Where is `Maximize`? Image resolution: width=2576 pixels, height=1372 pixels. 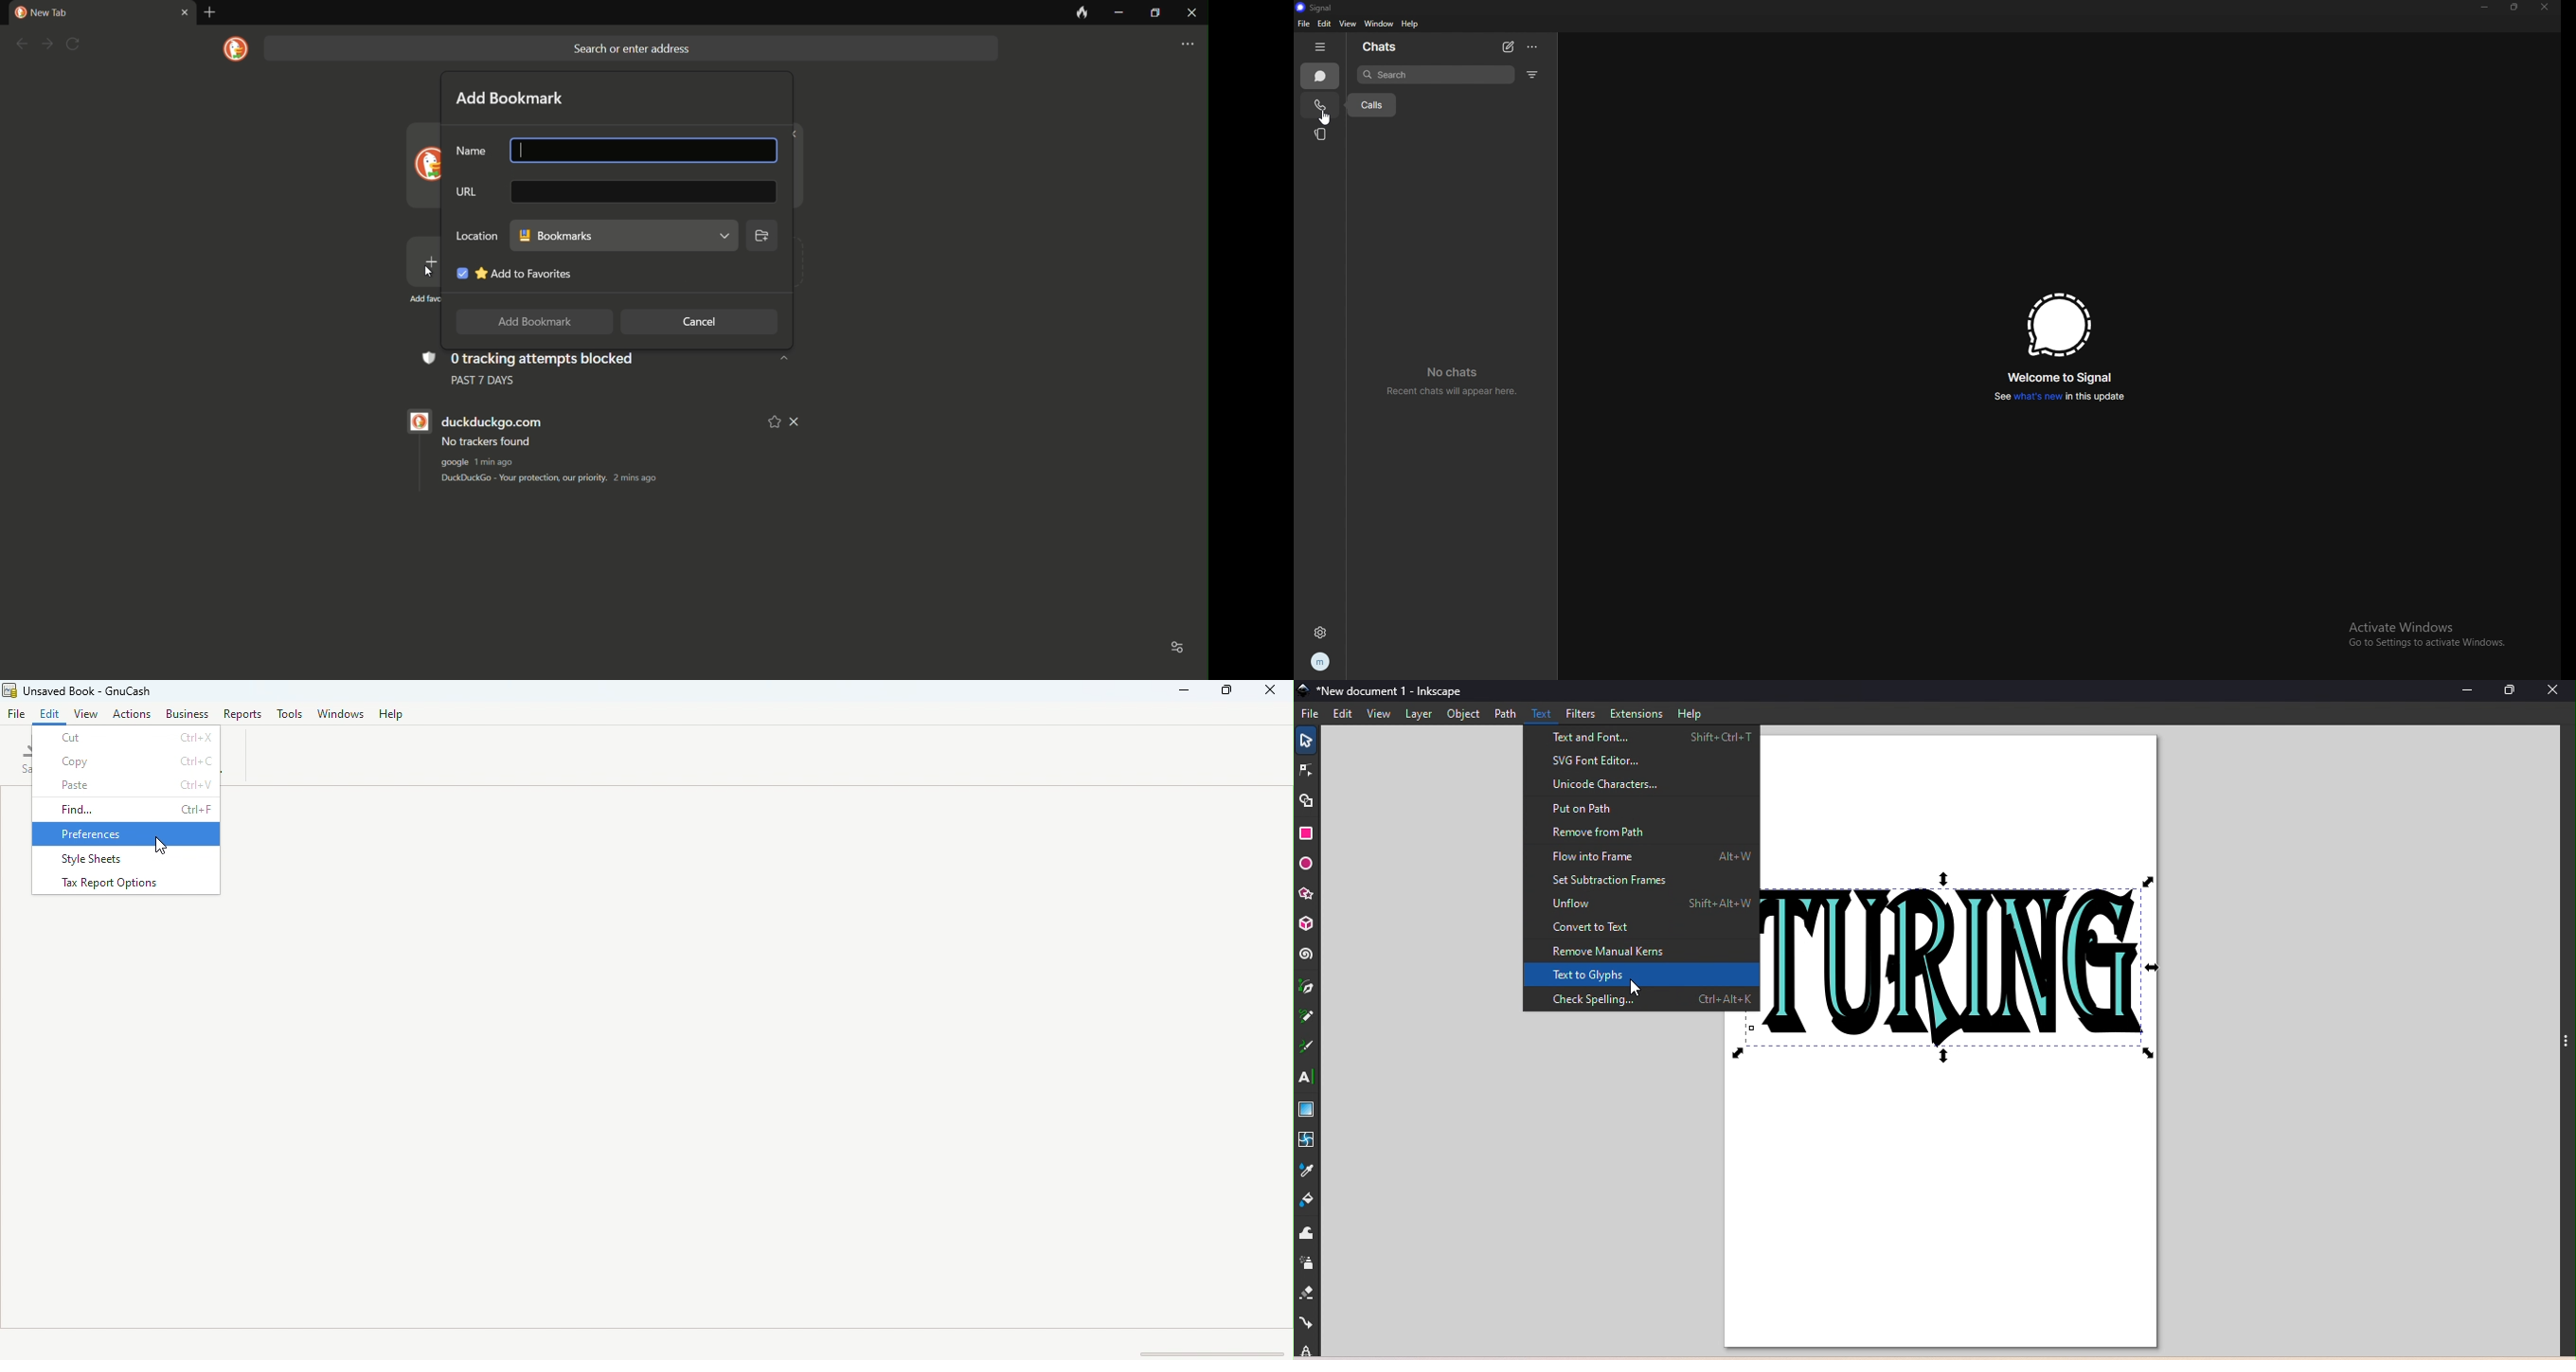
Maximize is located at coordinates (2515, 691).